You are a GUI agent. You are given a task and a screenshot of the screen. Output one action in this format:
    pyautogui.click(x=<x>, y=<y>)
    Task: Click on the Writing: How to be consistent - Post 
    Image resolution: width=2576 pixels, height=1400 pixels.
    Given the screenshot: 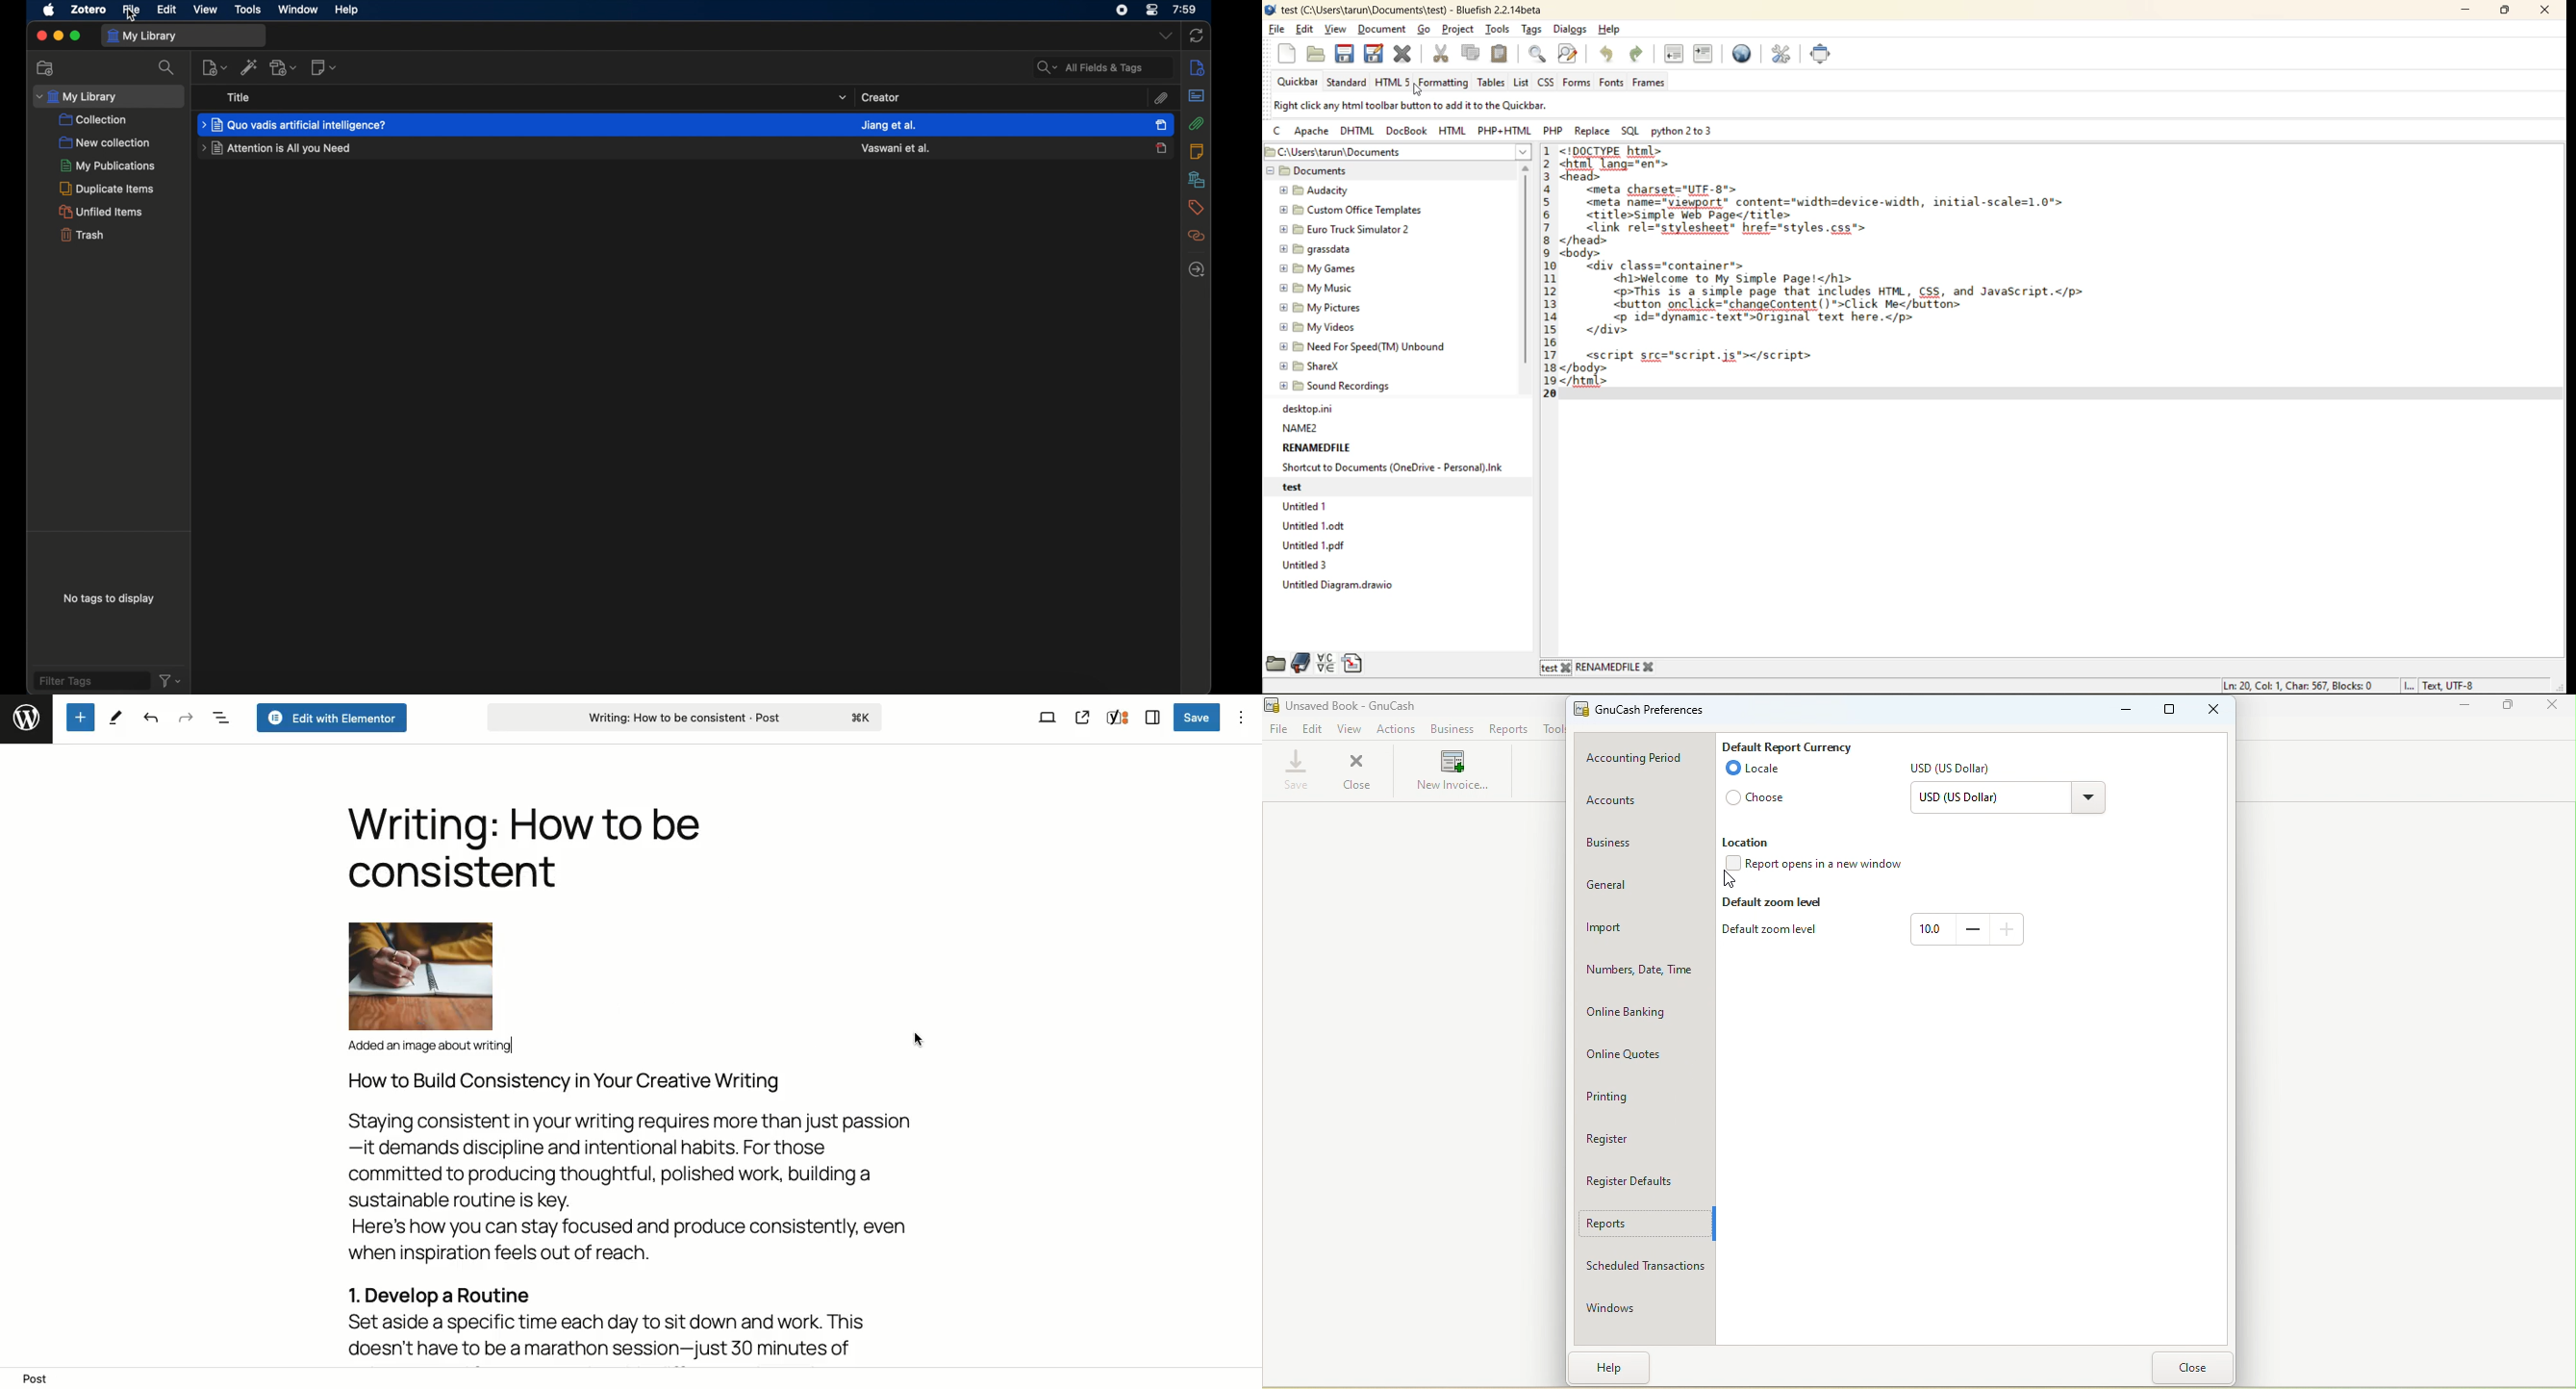 What is the action you would take?
    pyautogui.click(x=687, y=718)
    